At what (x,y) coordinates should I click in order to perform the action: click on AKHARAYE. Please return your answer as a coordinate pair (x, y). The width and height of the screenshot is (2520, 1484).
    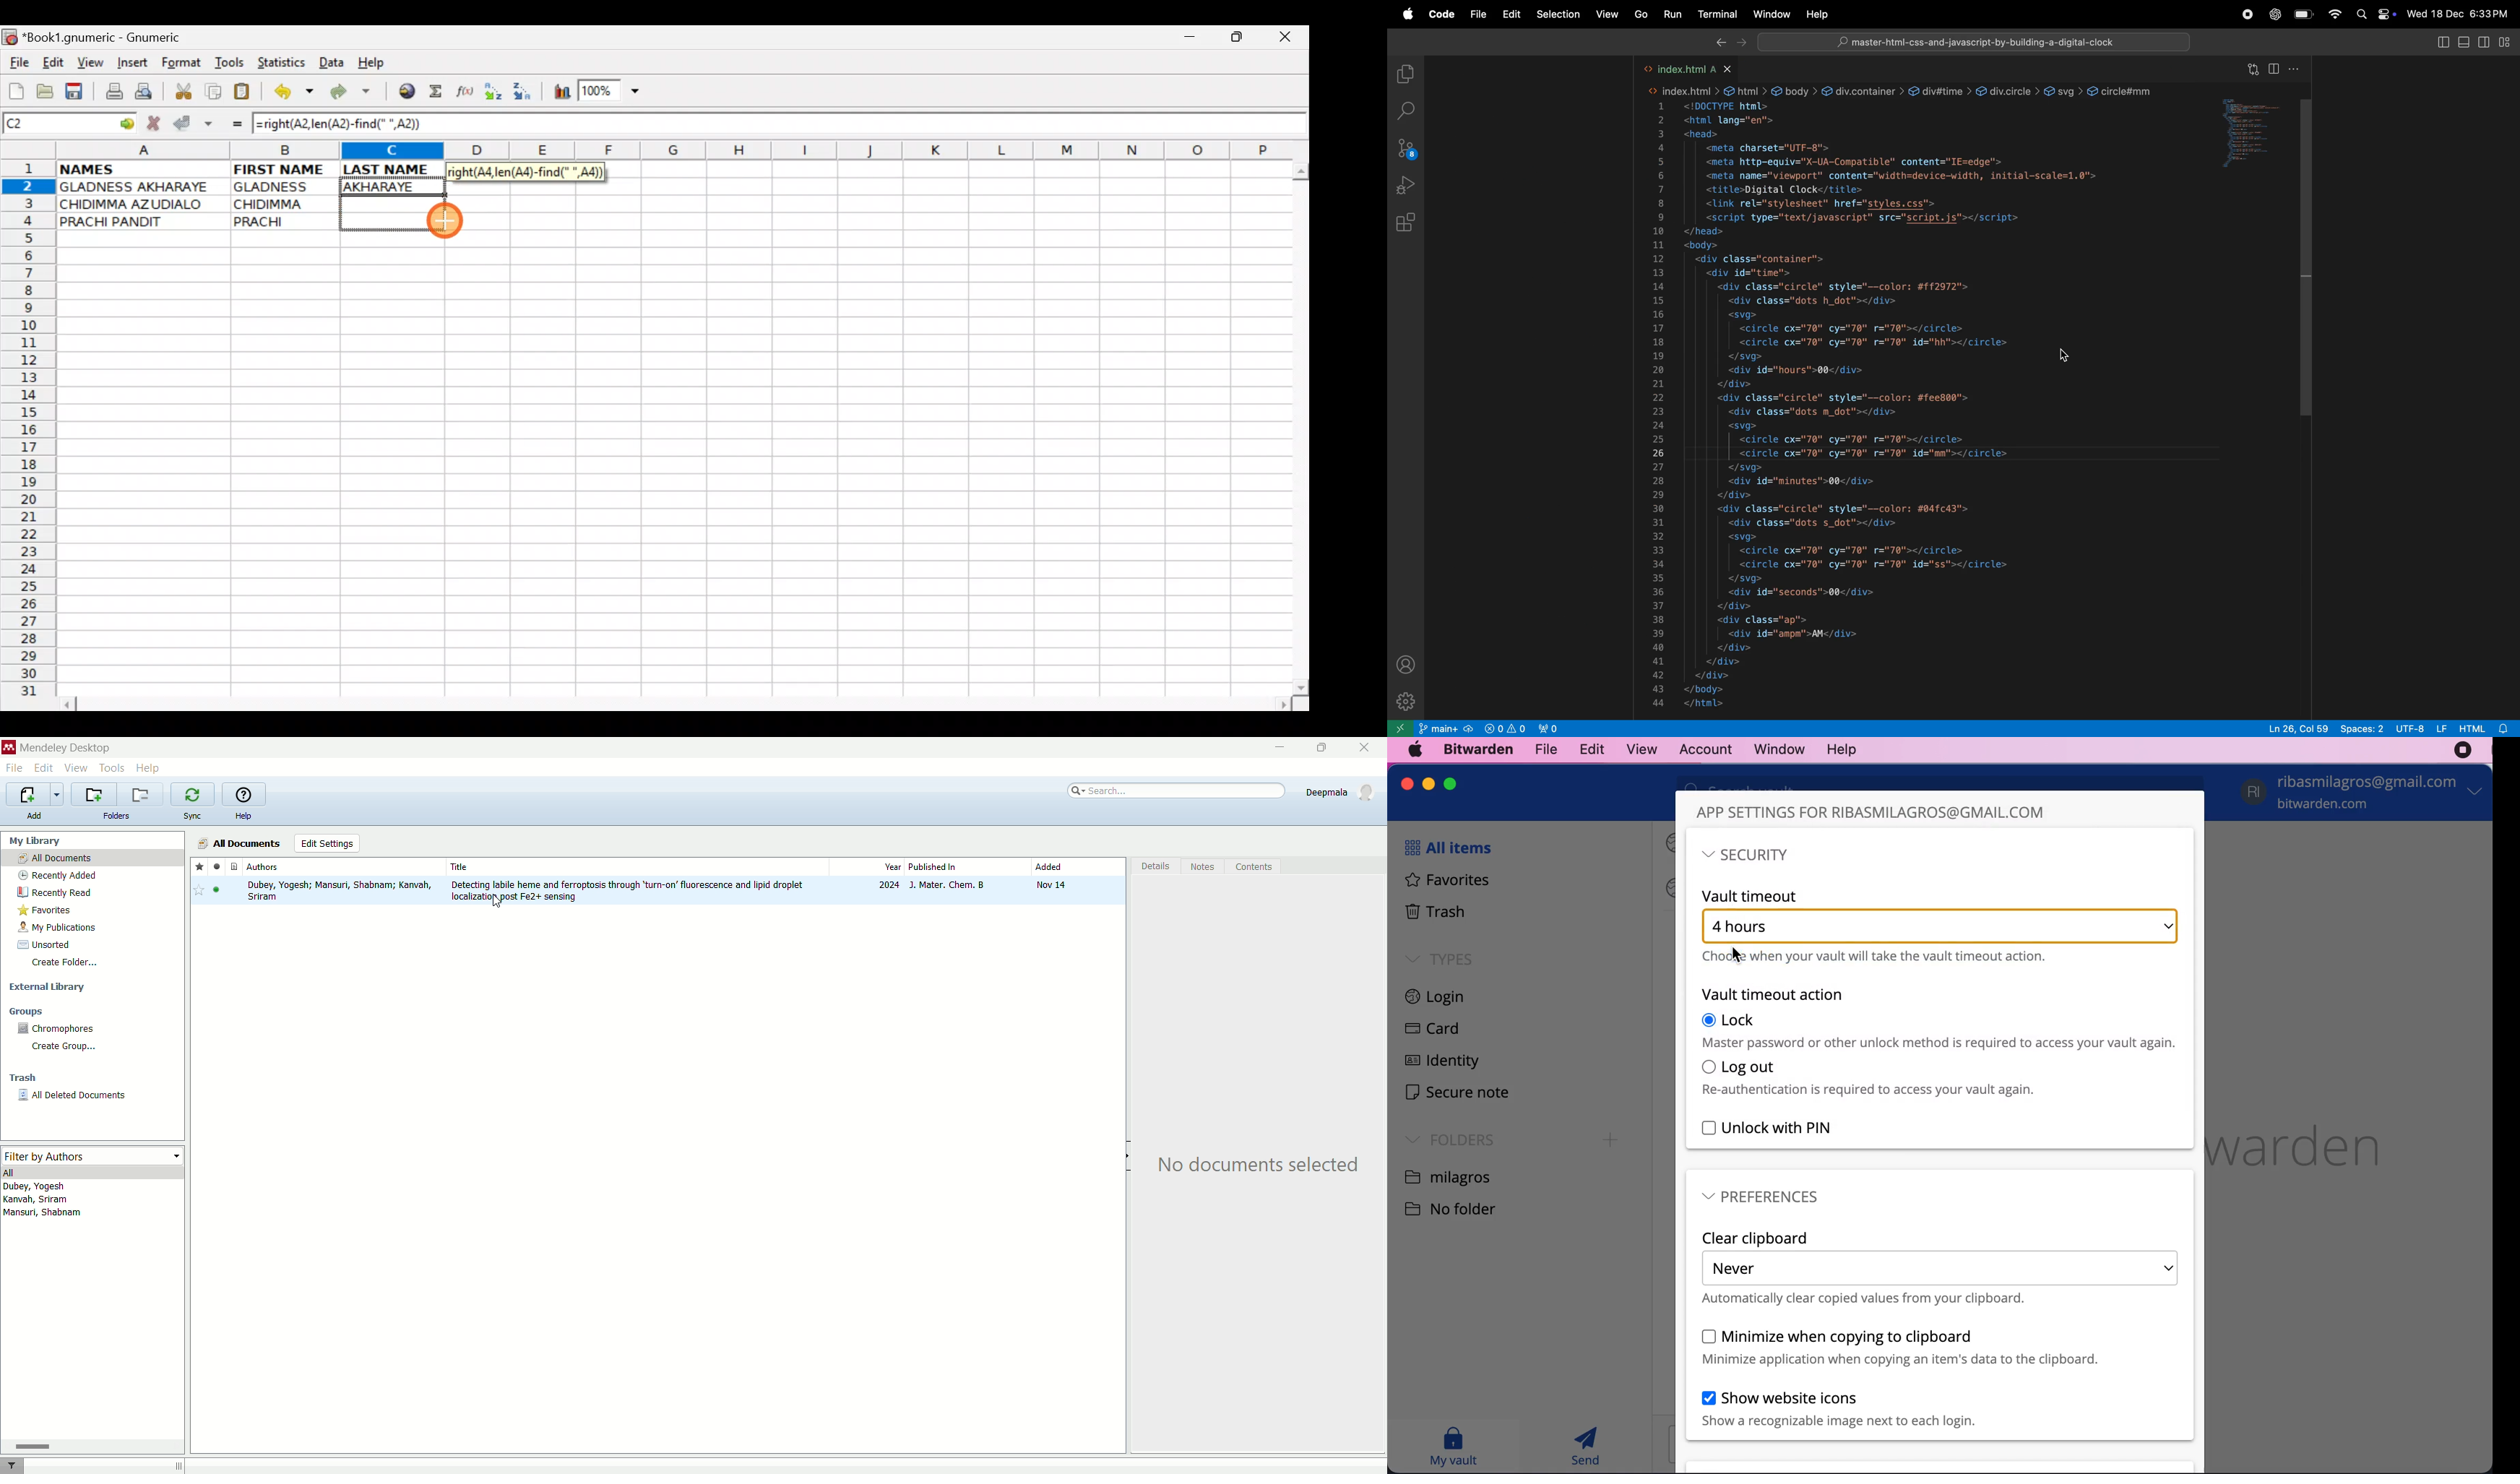
    Looking at the image, I should click on (394, 186).